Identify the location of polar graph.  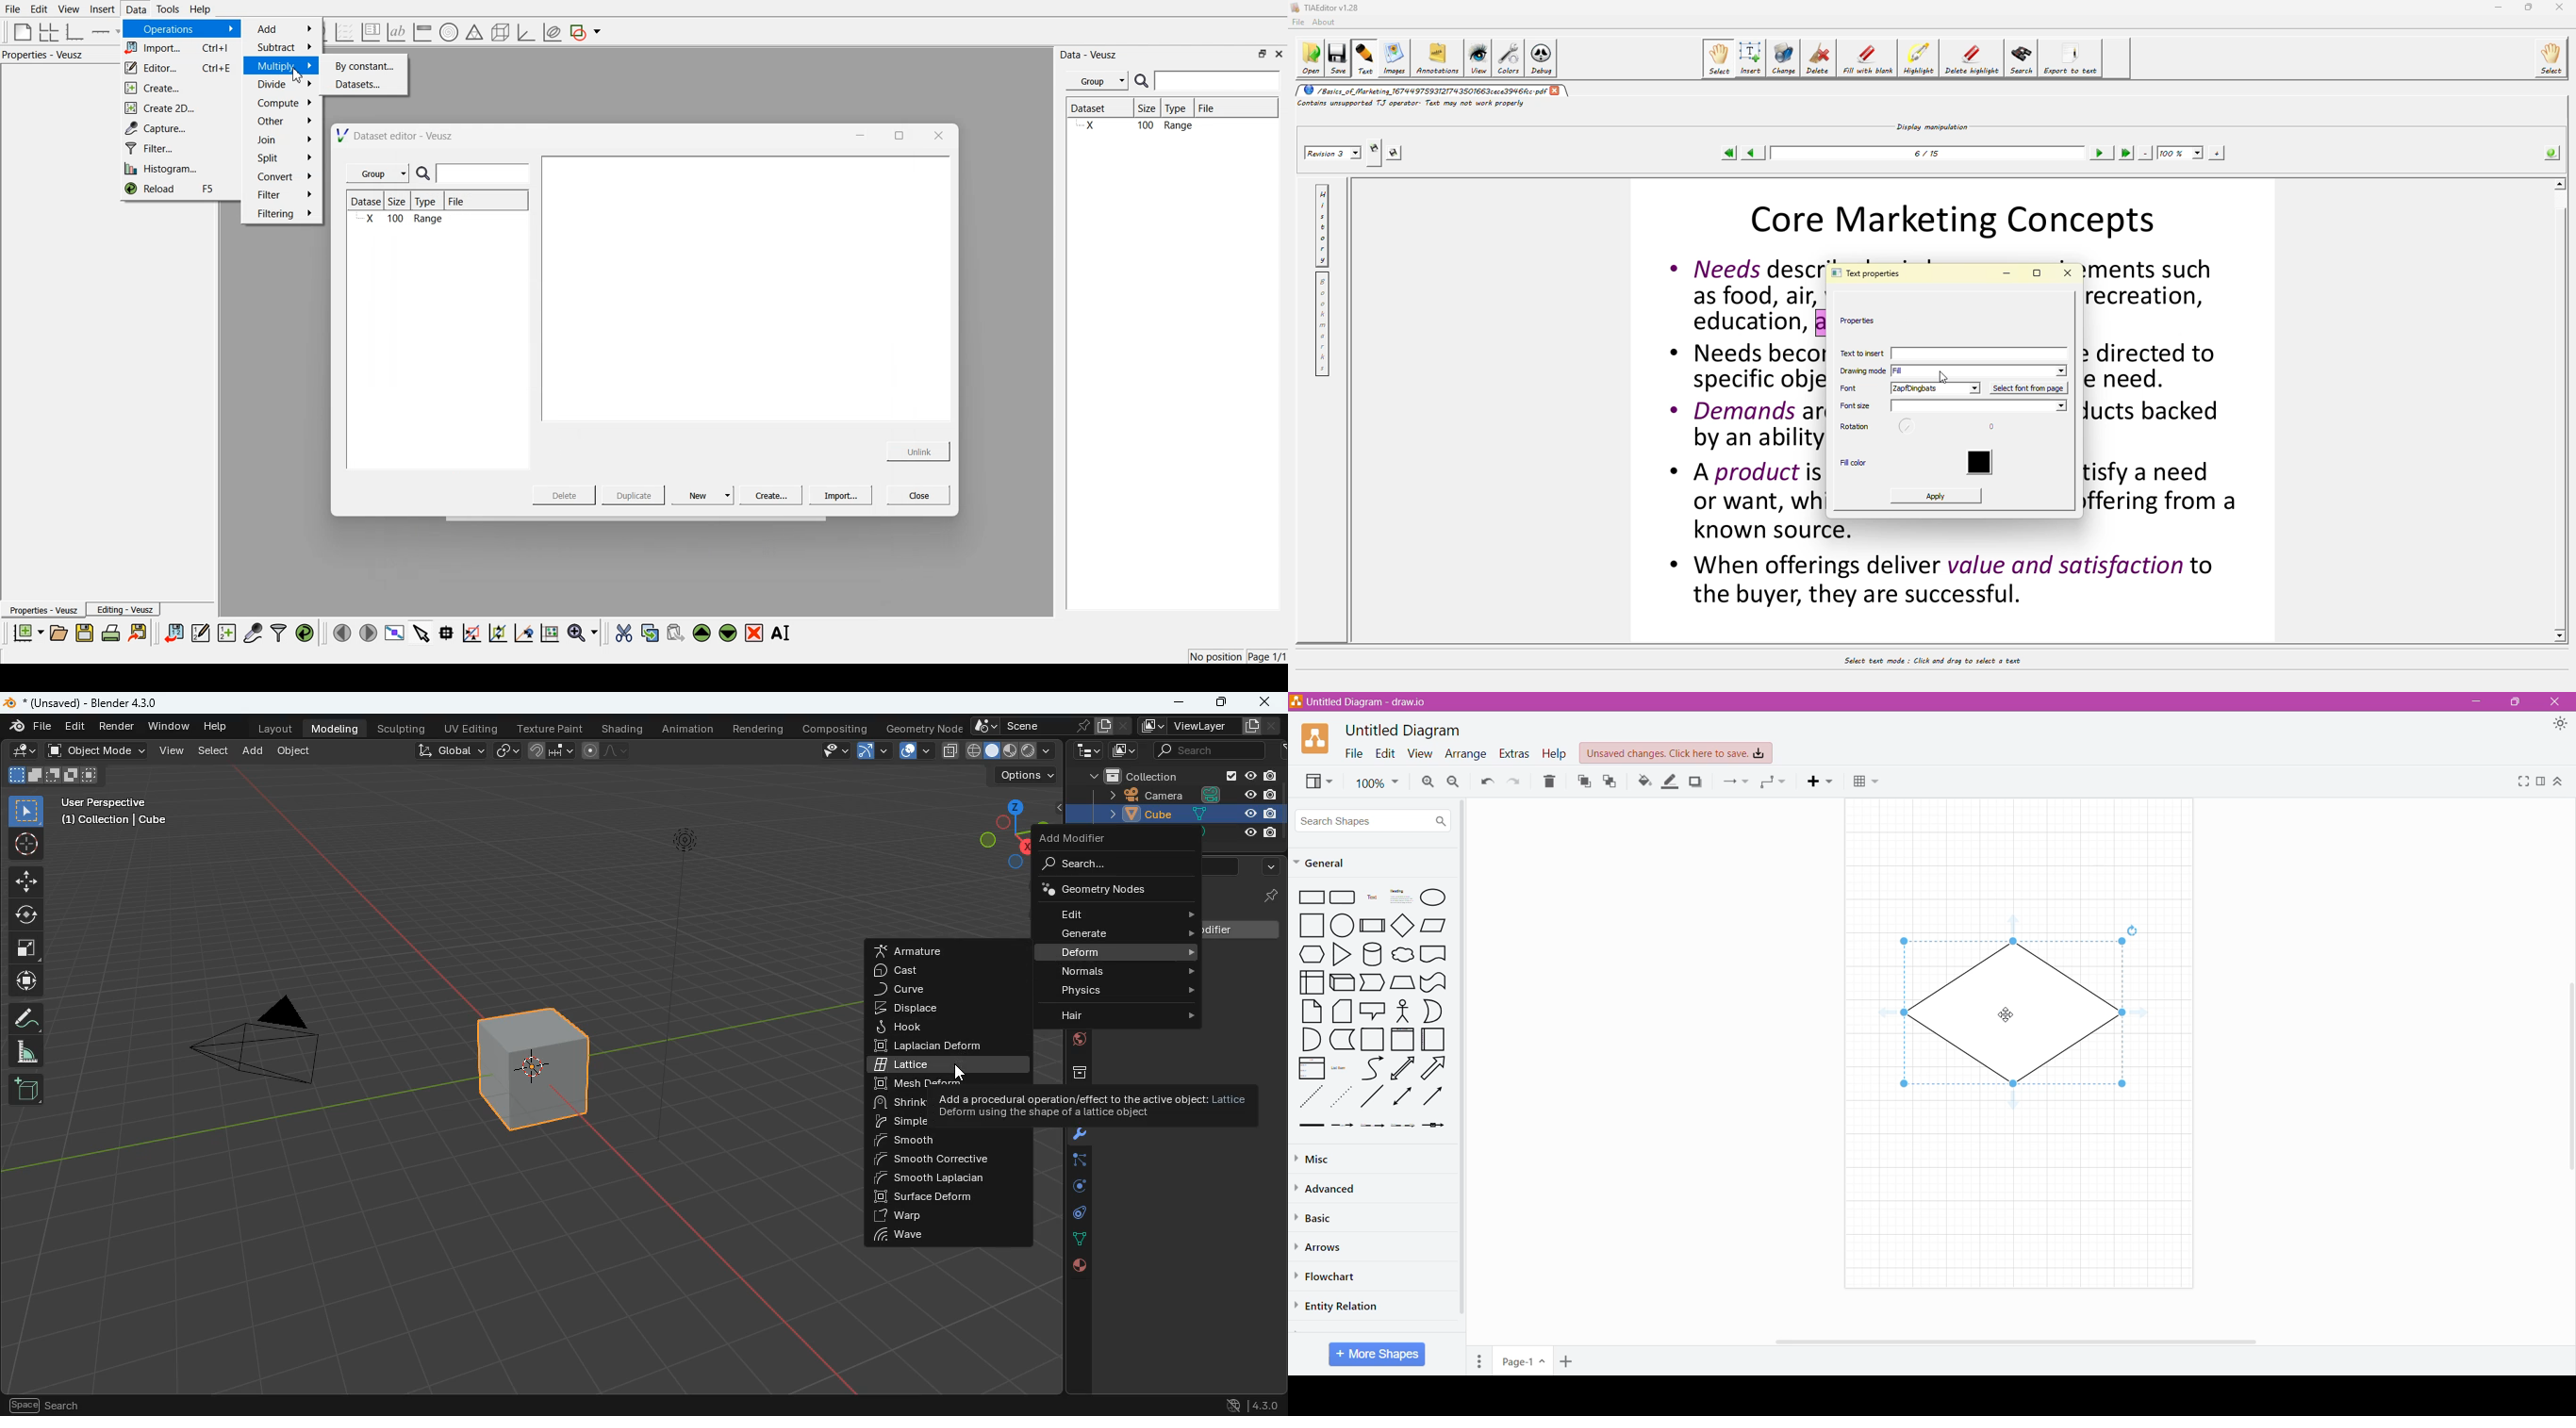
(448, 34).